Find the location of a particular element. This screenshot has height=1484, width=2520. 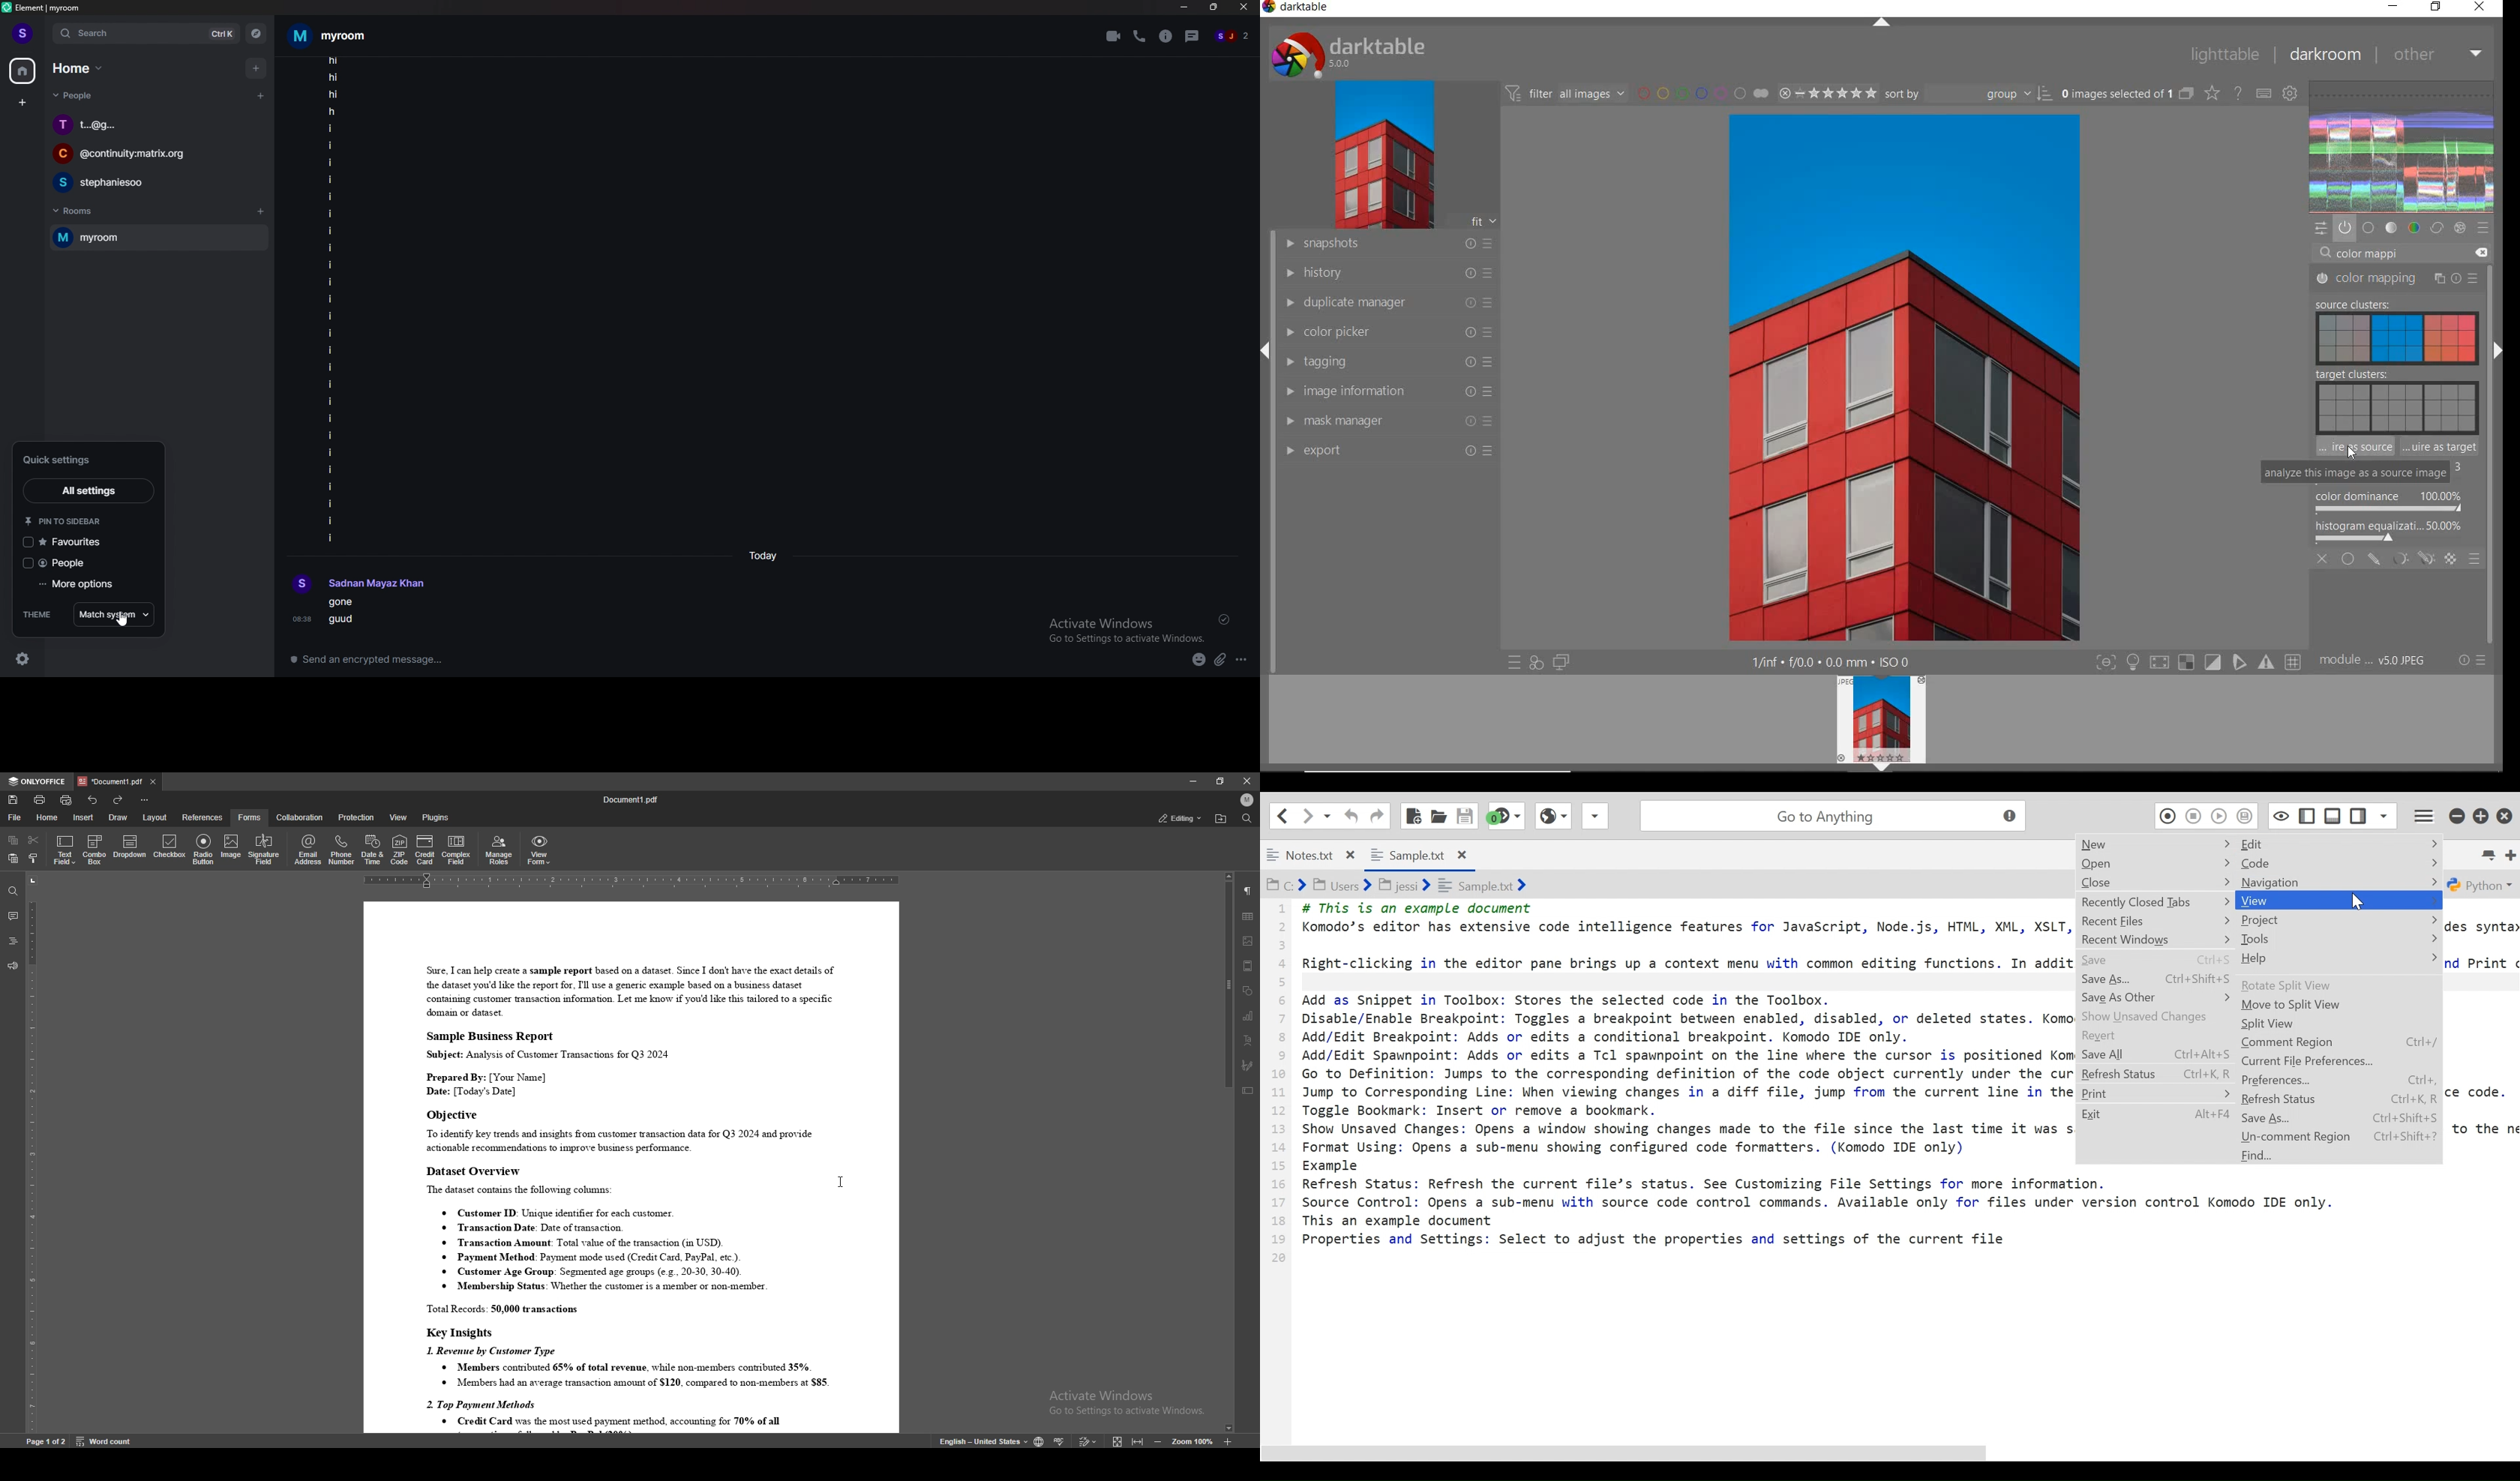

pin to sidebar is located at coordinates (75, 520).